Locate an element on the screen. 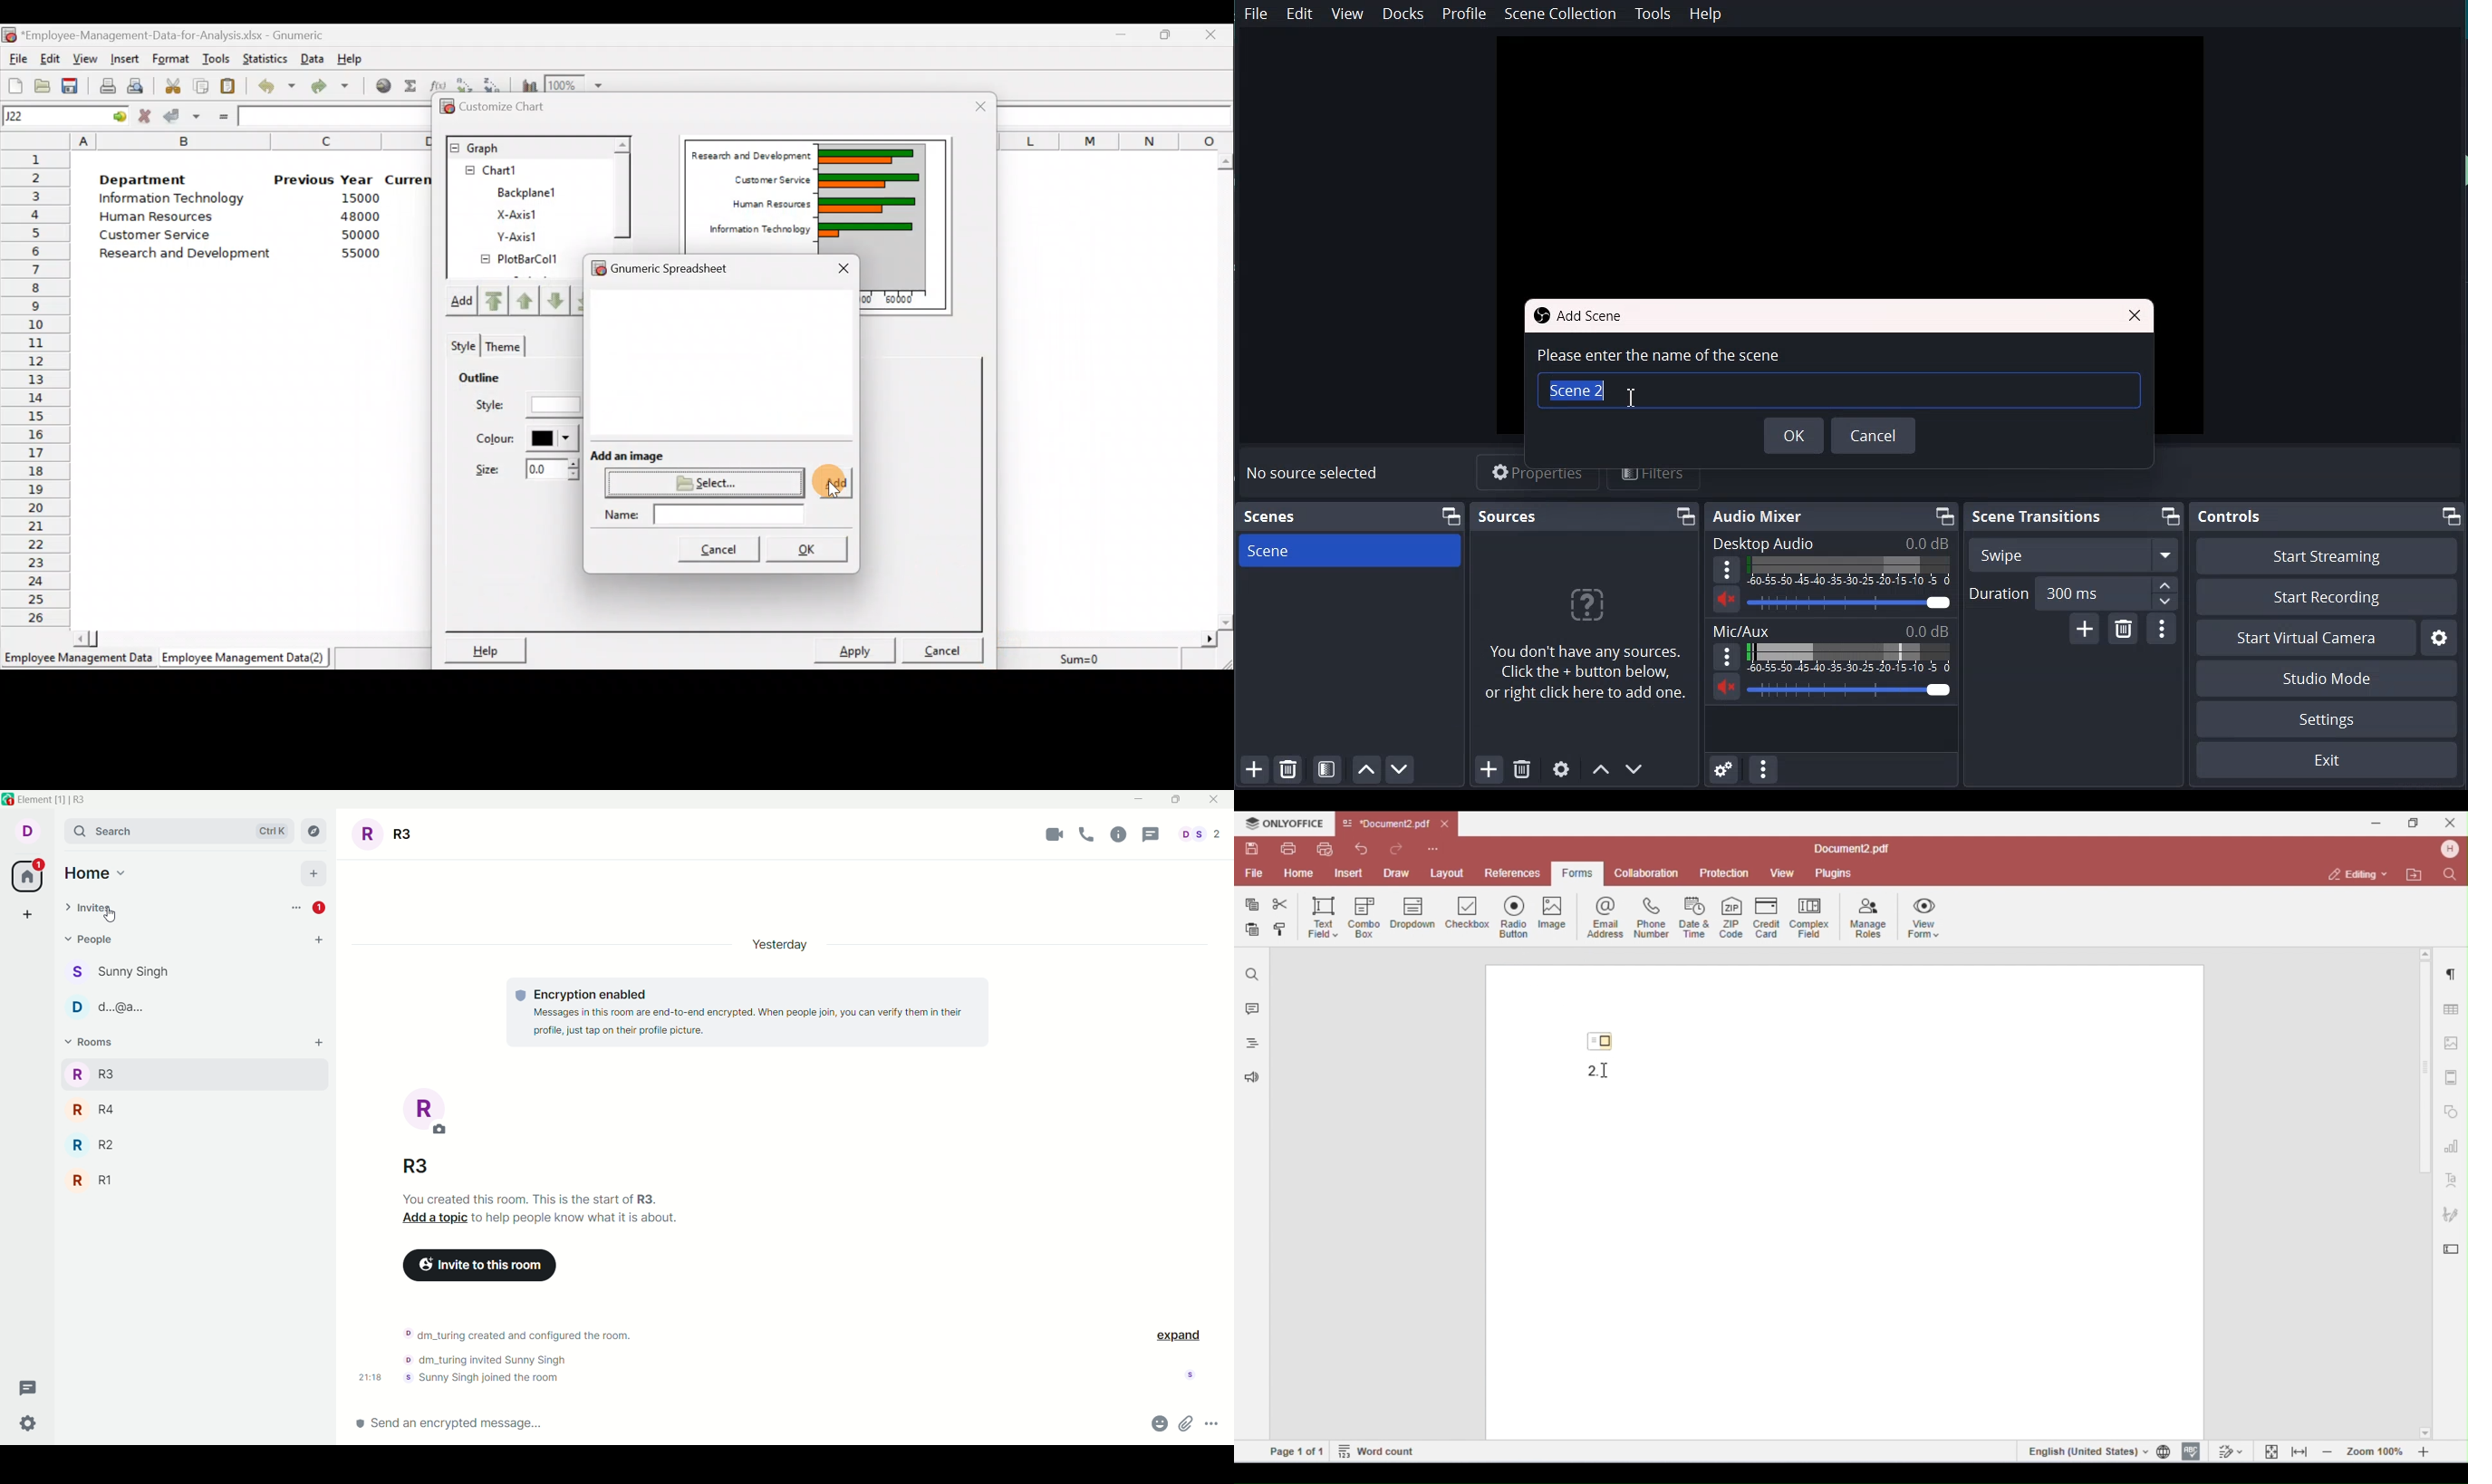 The width and height of the screenshot is (2492, 1484). Close is located at coordinates (841, 268).